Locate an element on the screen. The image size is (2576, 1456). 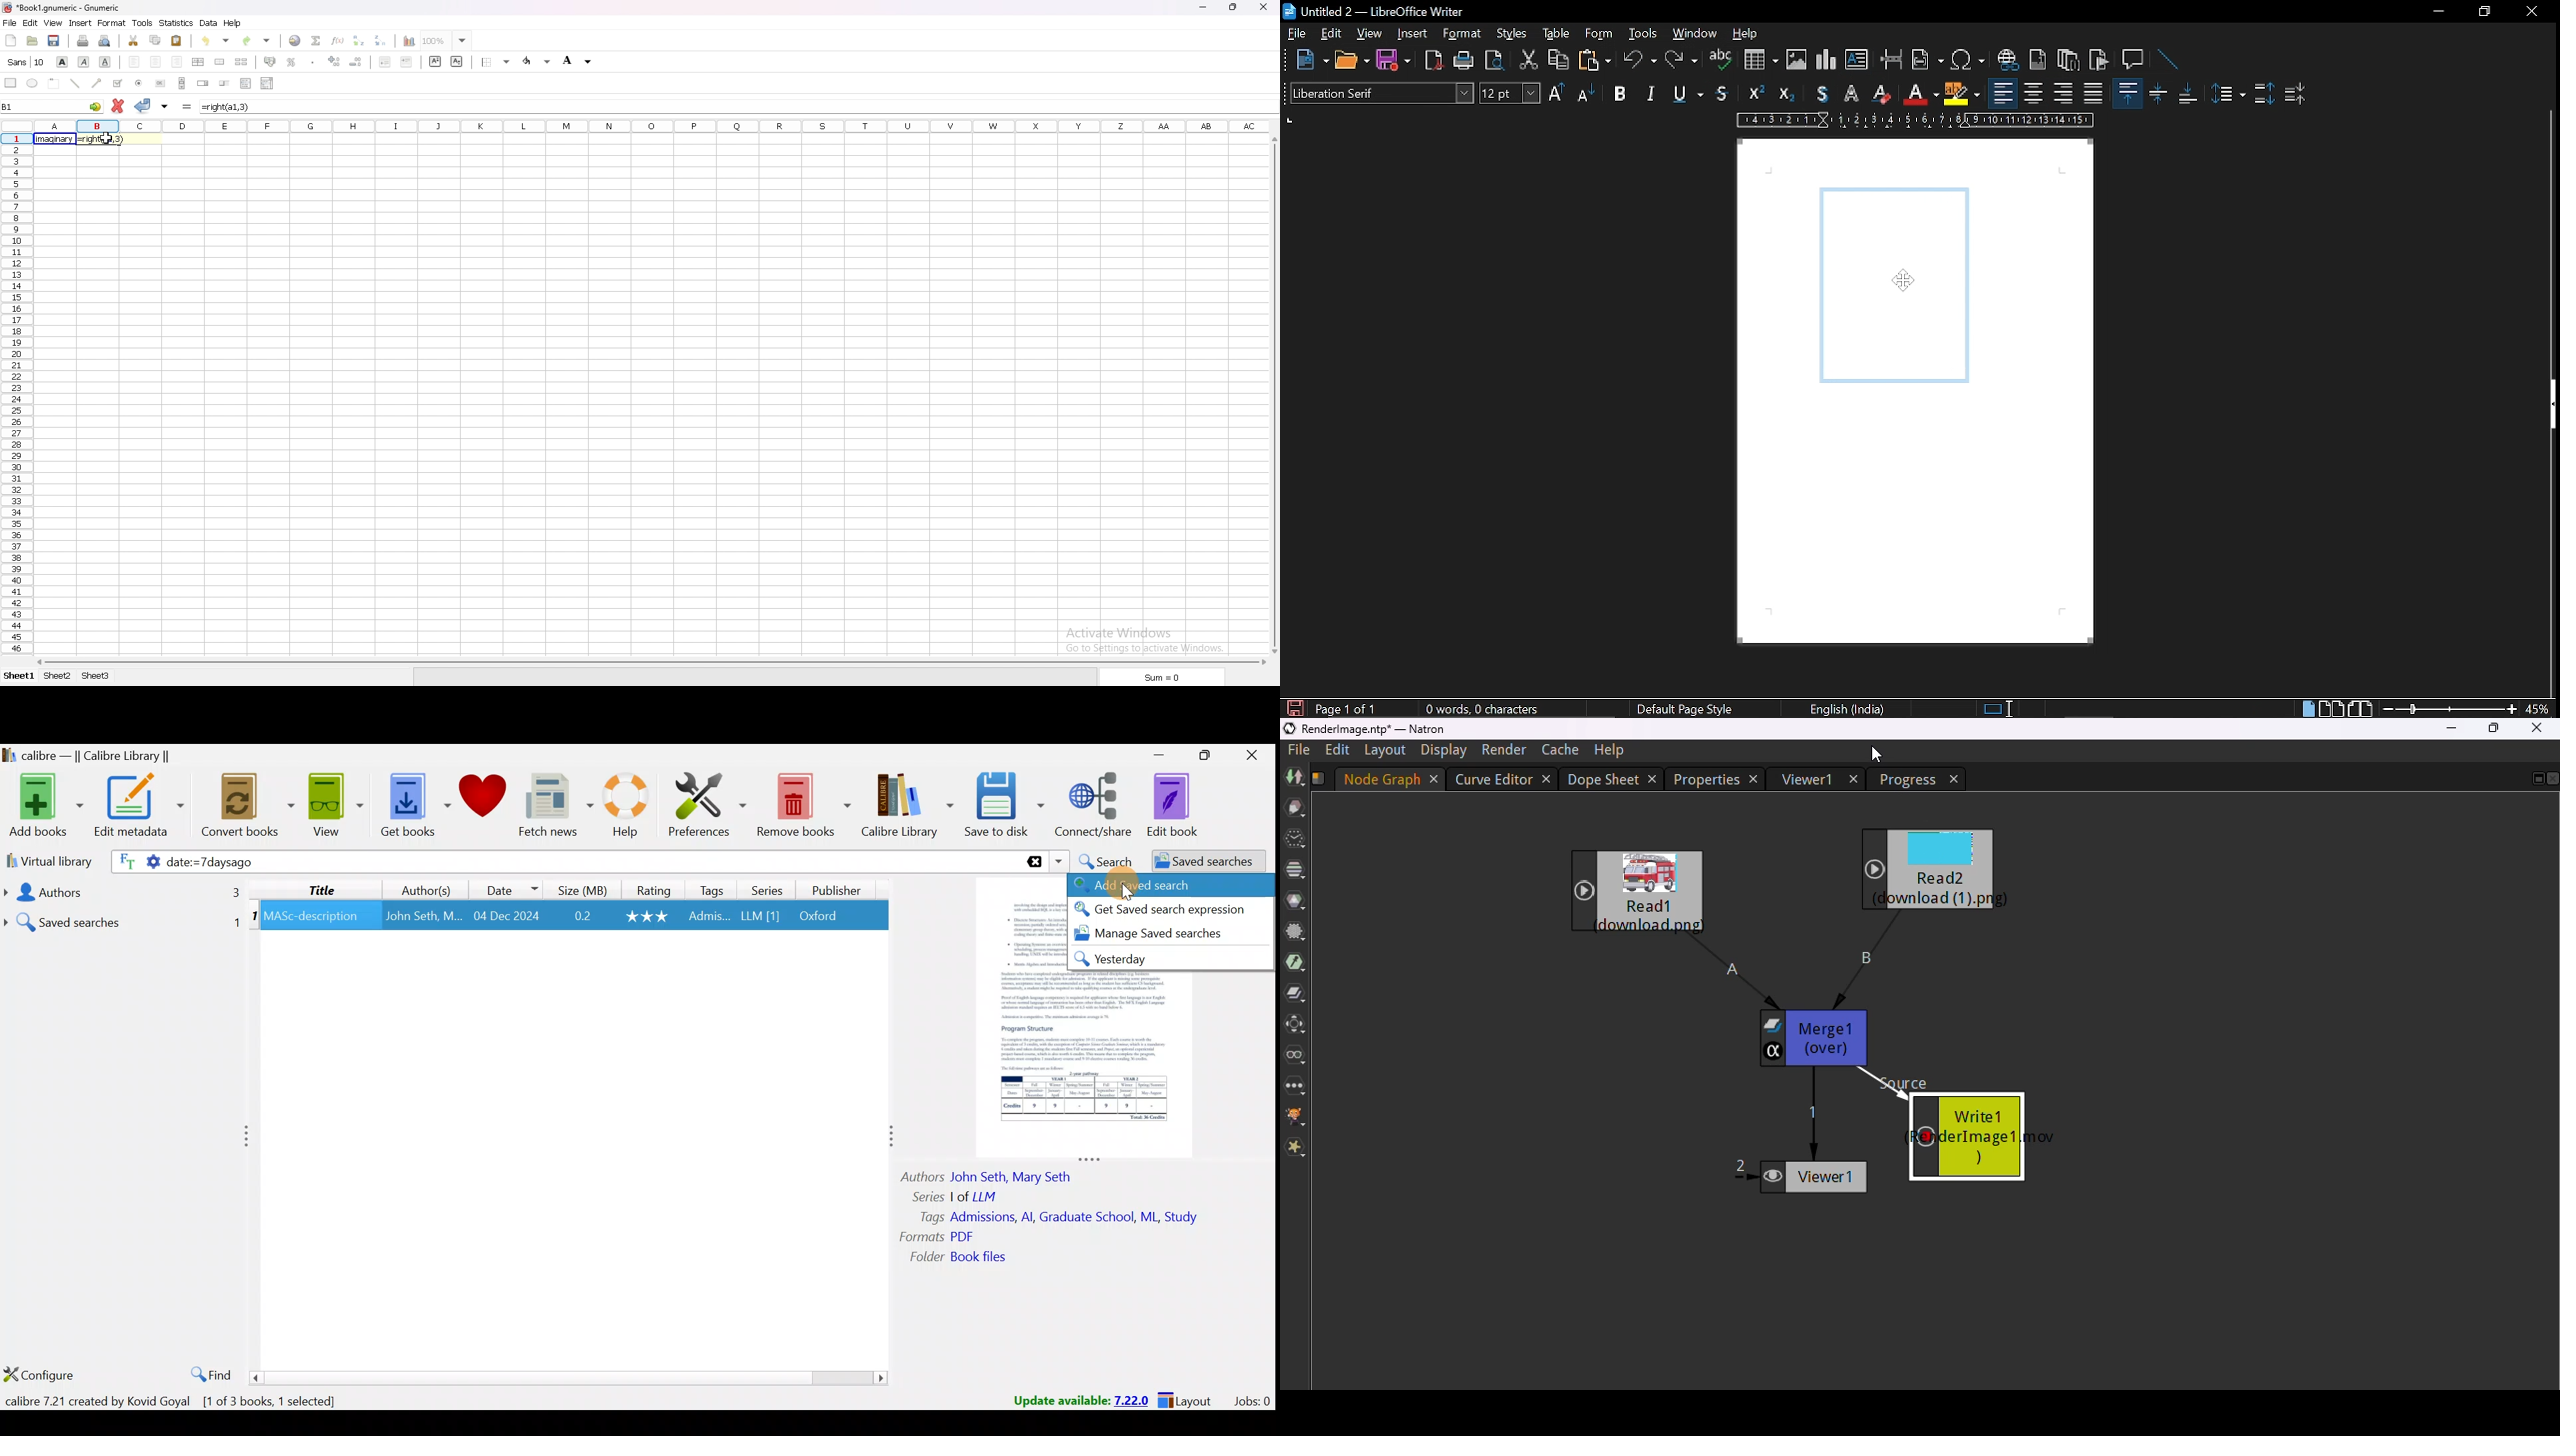
extra is located at coordinates (1296, 1148).